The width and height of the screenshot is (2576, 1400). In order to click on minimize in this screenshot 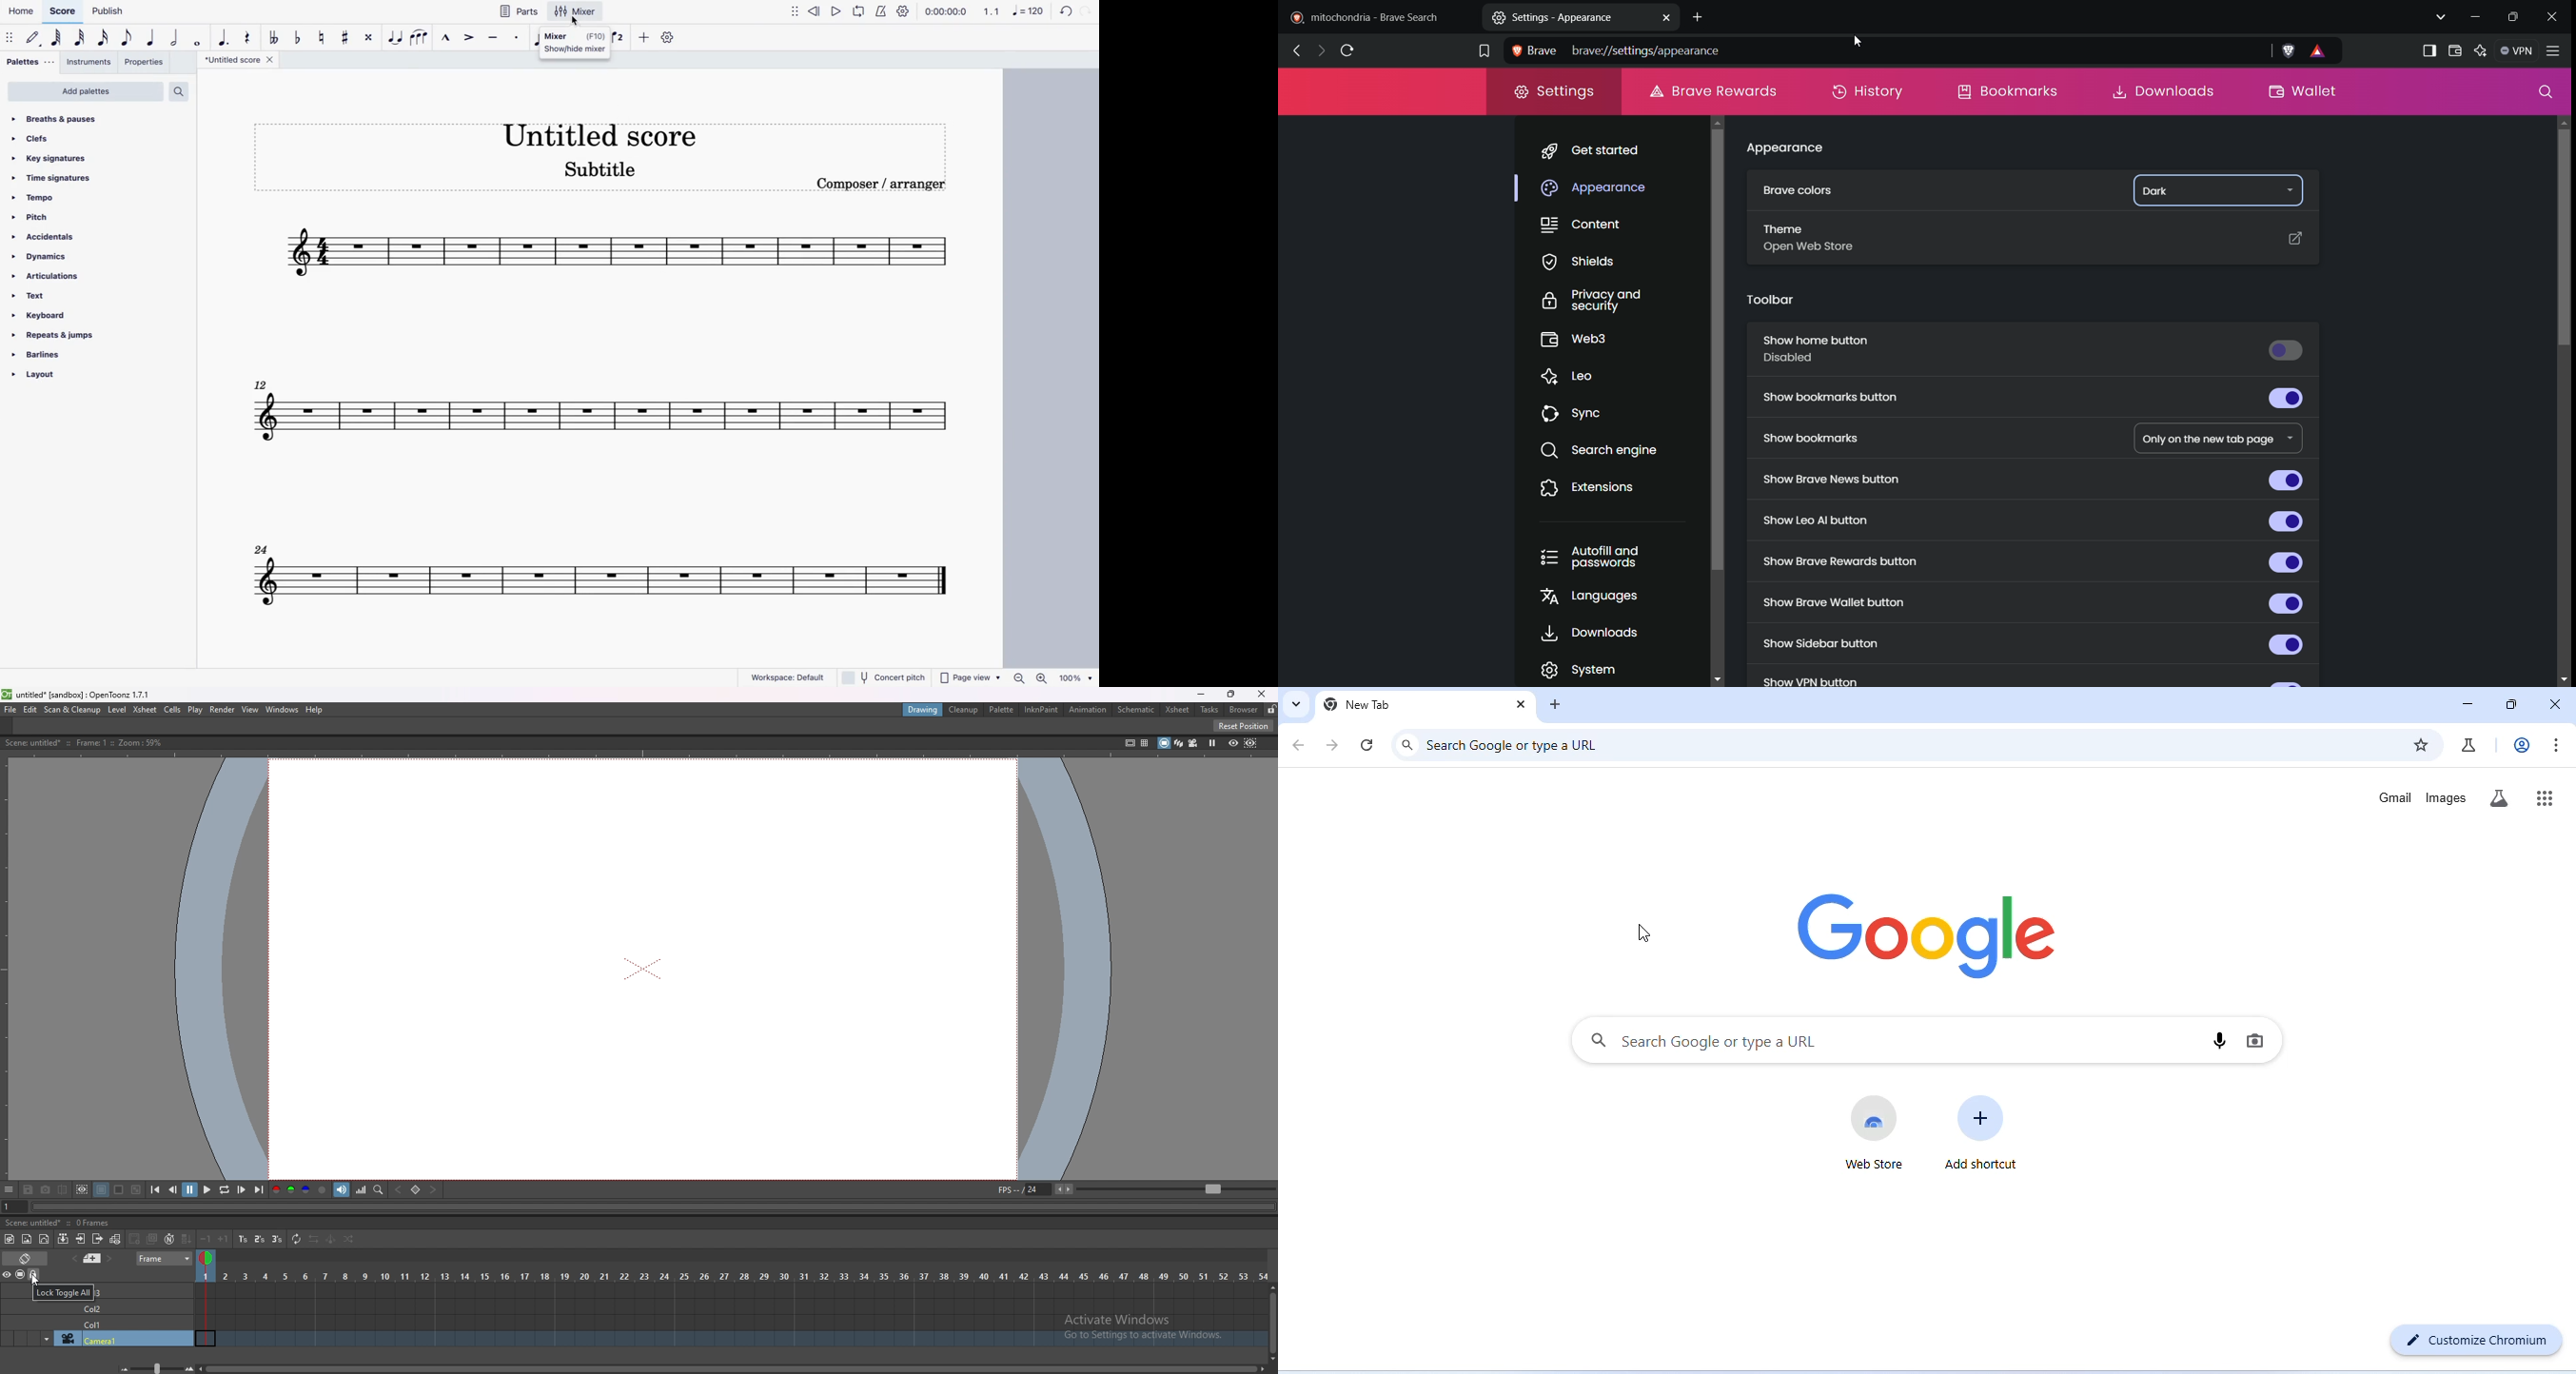, I will do `click(1201, 694)`.